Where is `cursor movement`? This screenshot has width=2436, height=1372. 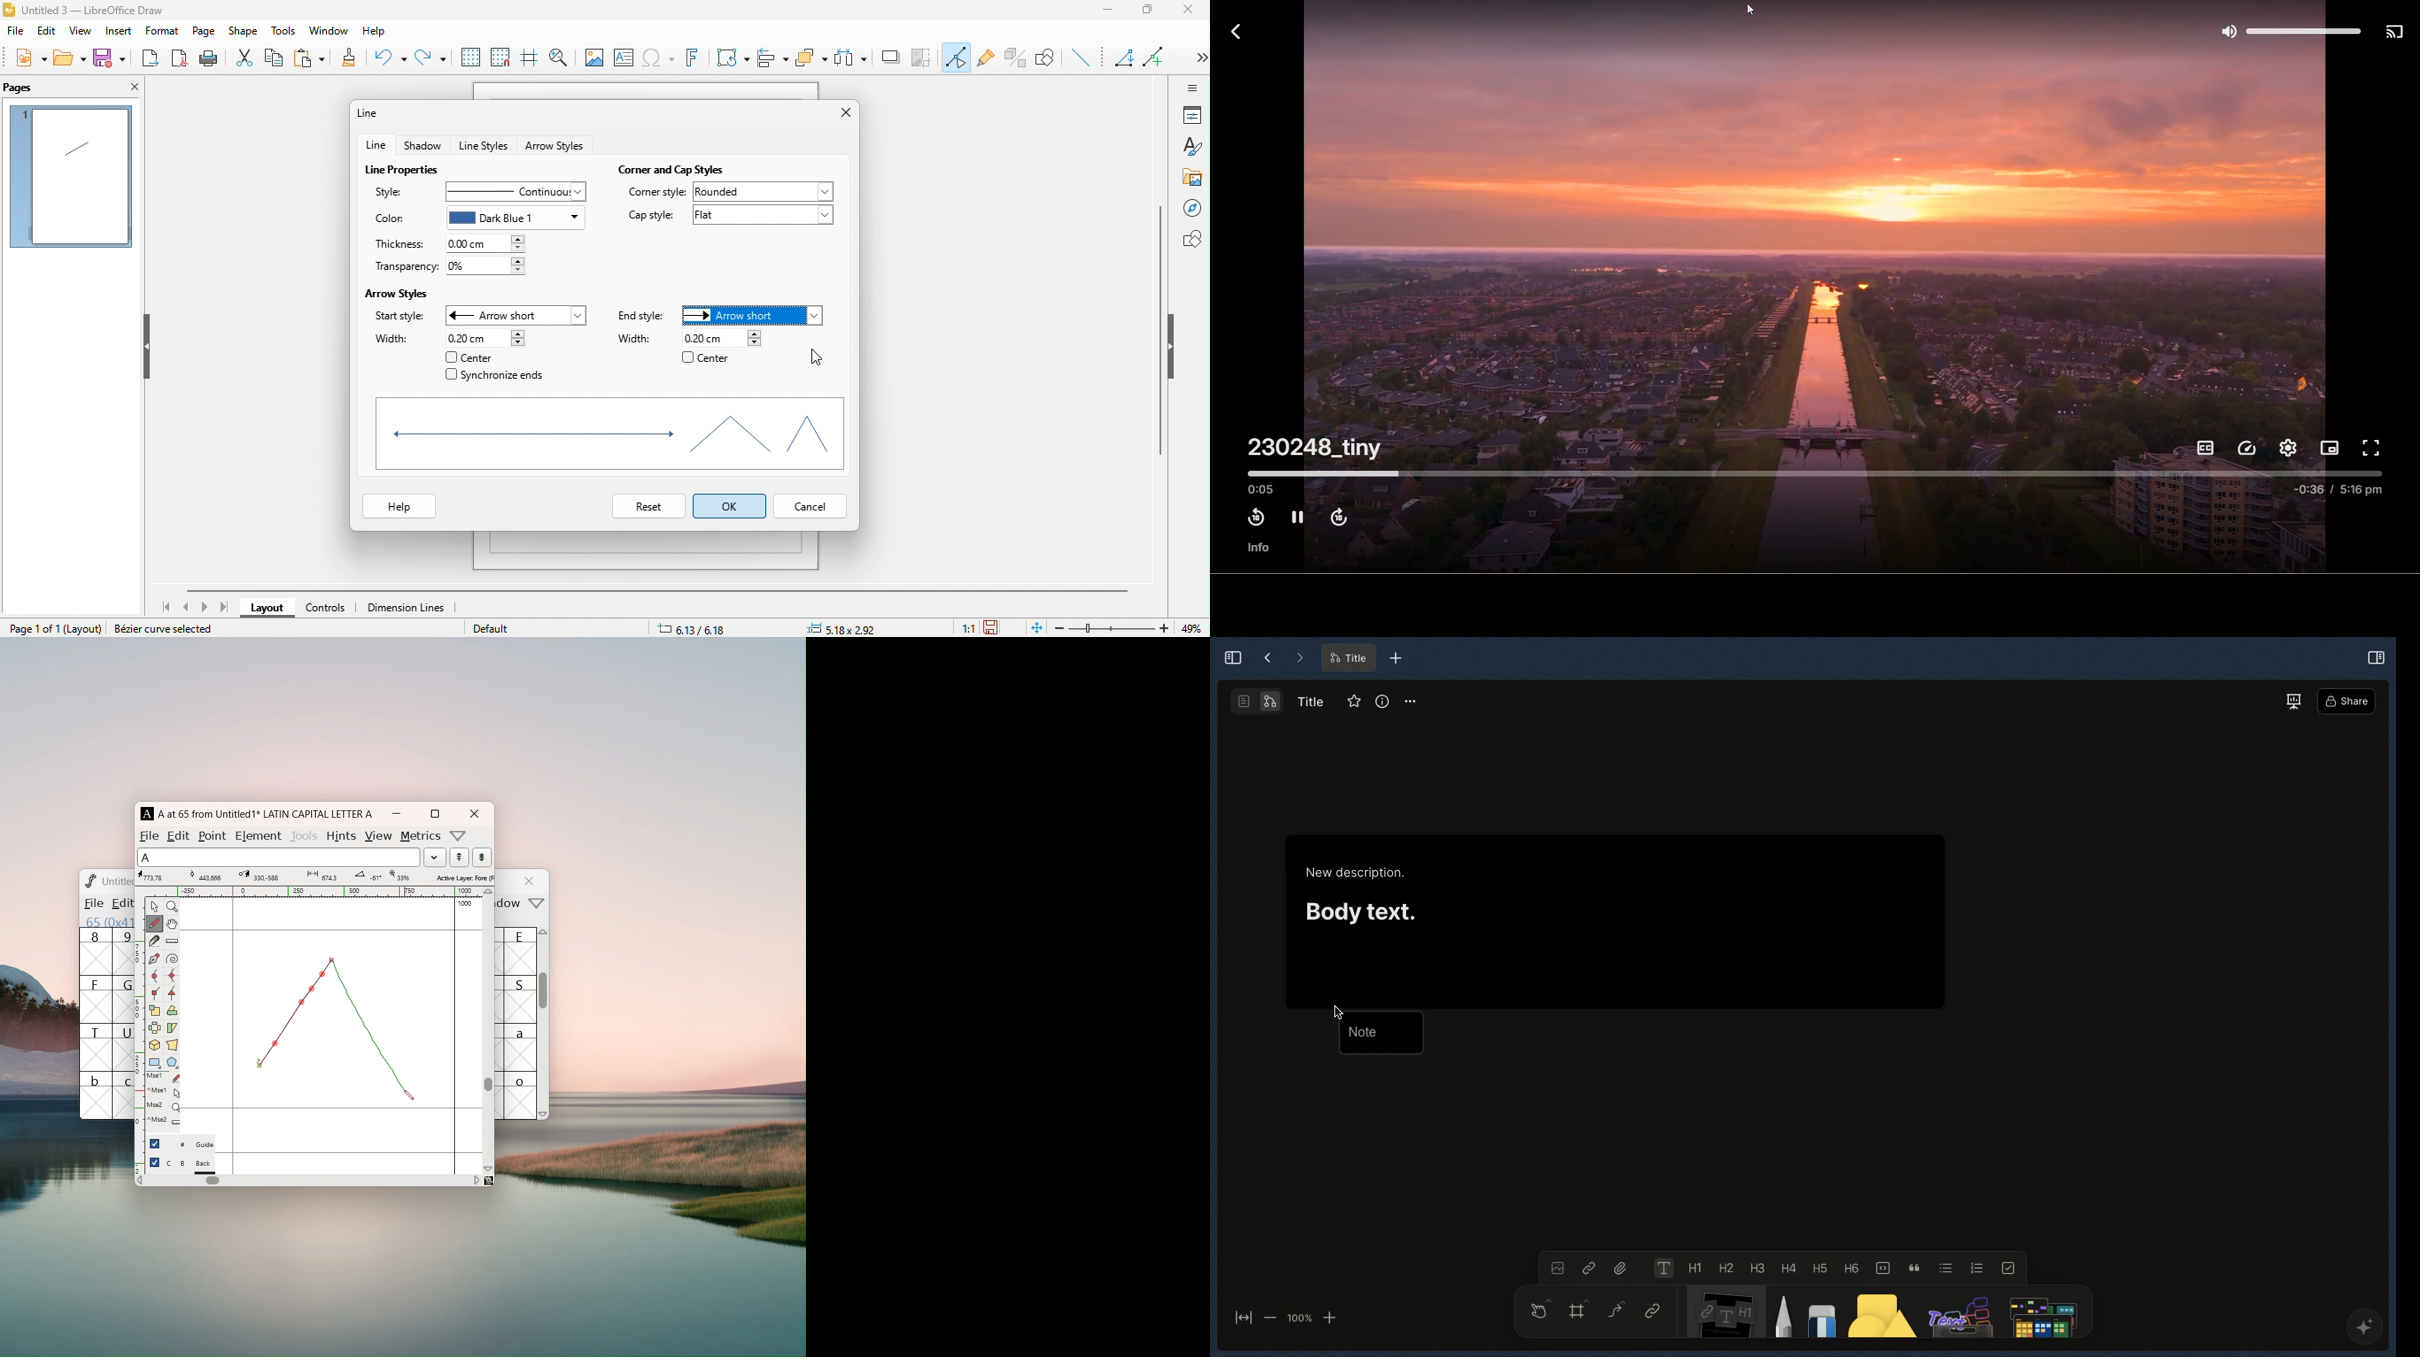 cursor movement is located at coordinates (817, 359).